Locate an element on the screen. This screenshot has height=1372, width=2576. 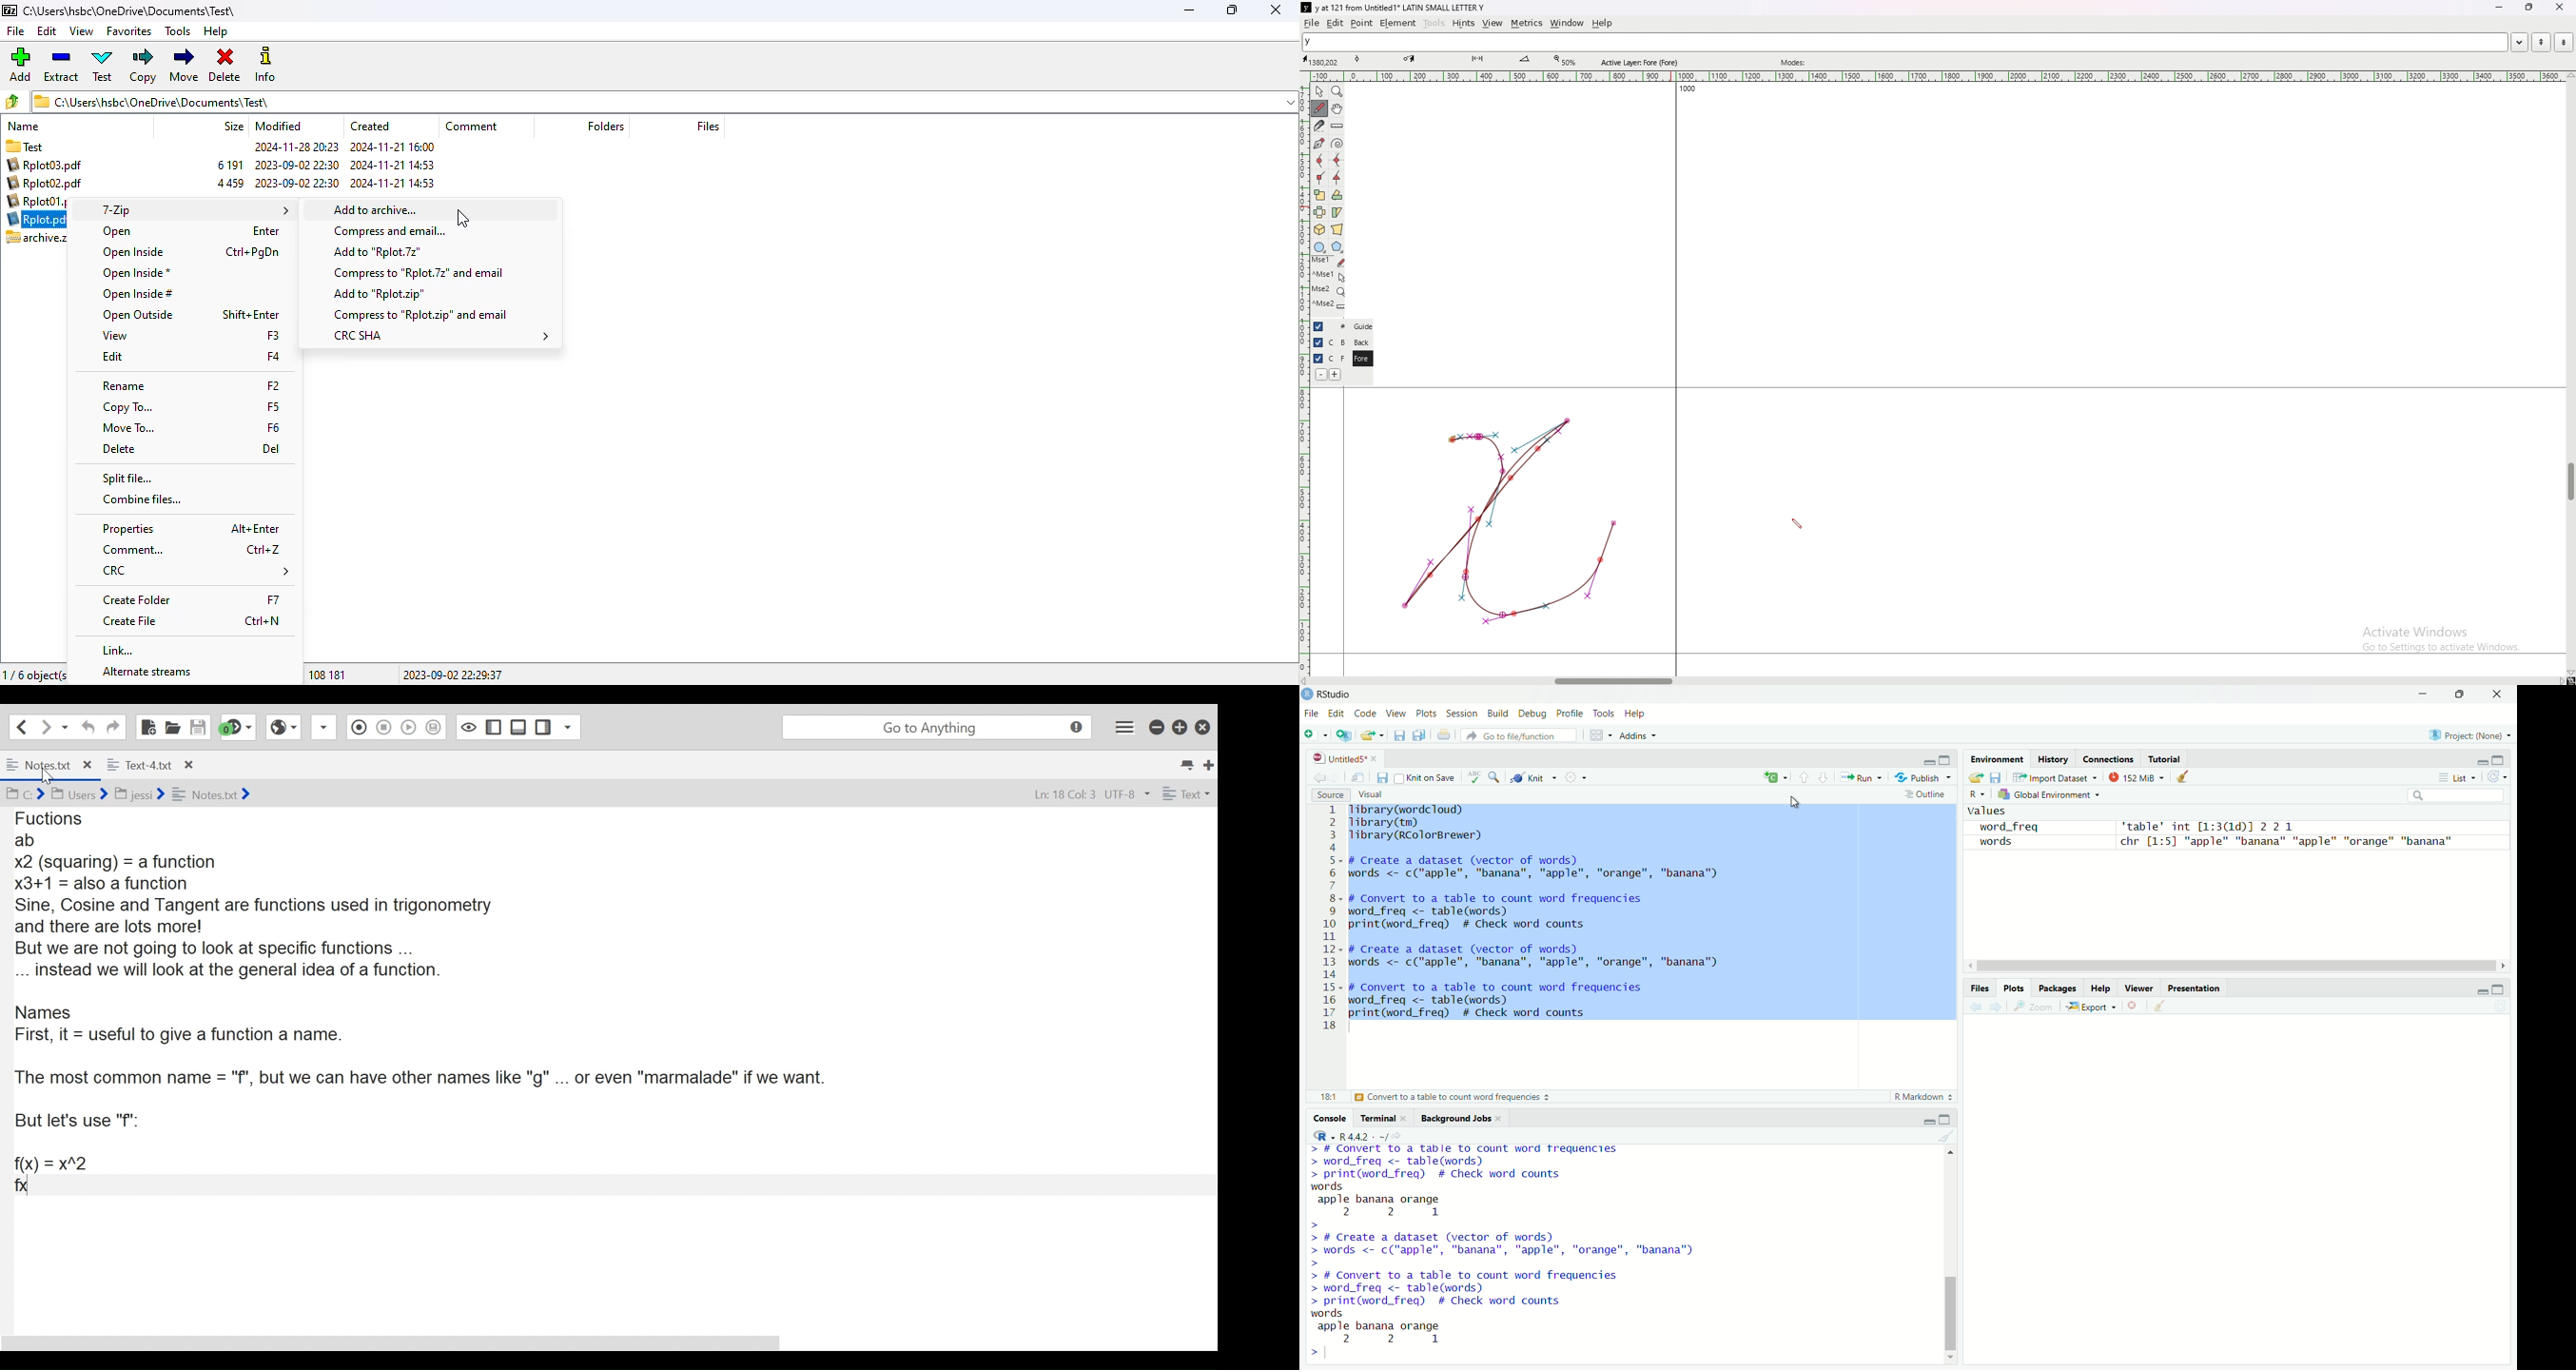
current folder is located at coordinates (652, 101).